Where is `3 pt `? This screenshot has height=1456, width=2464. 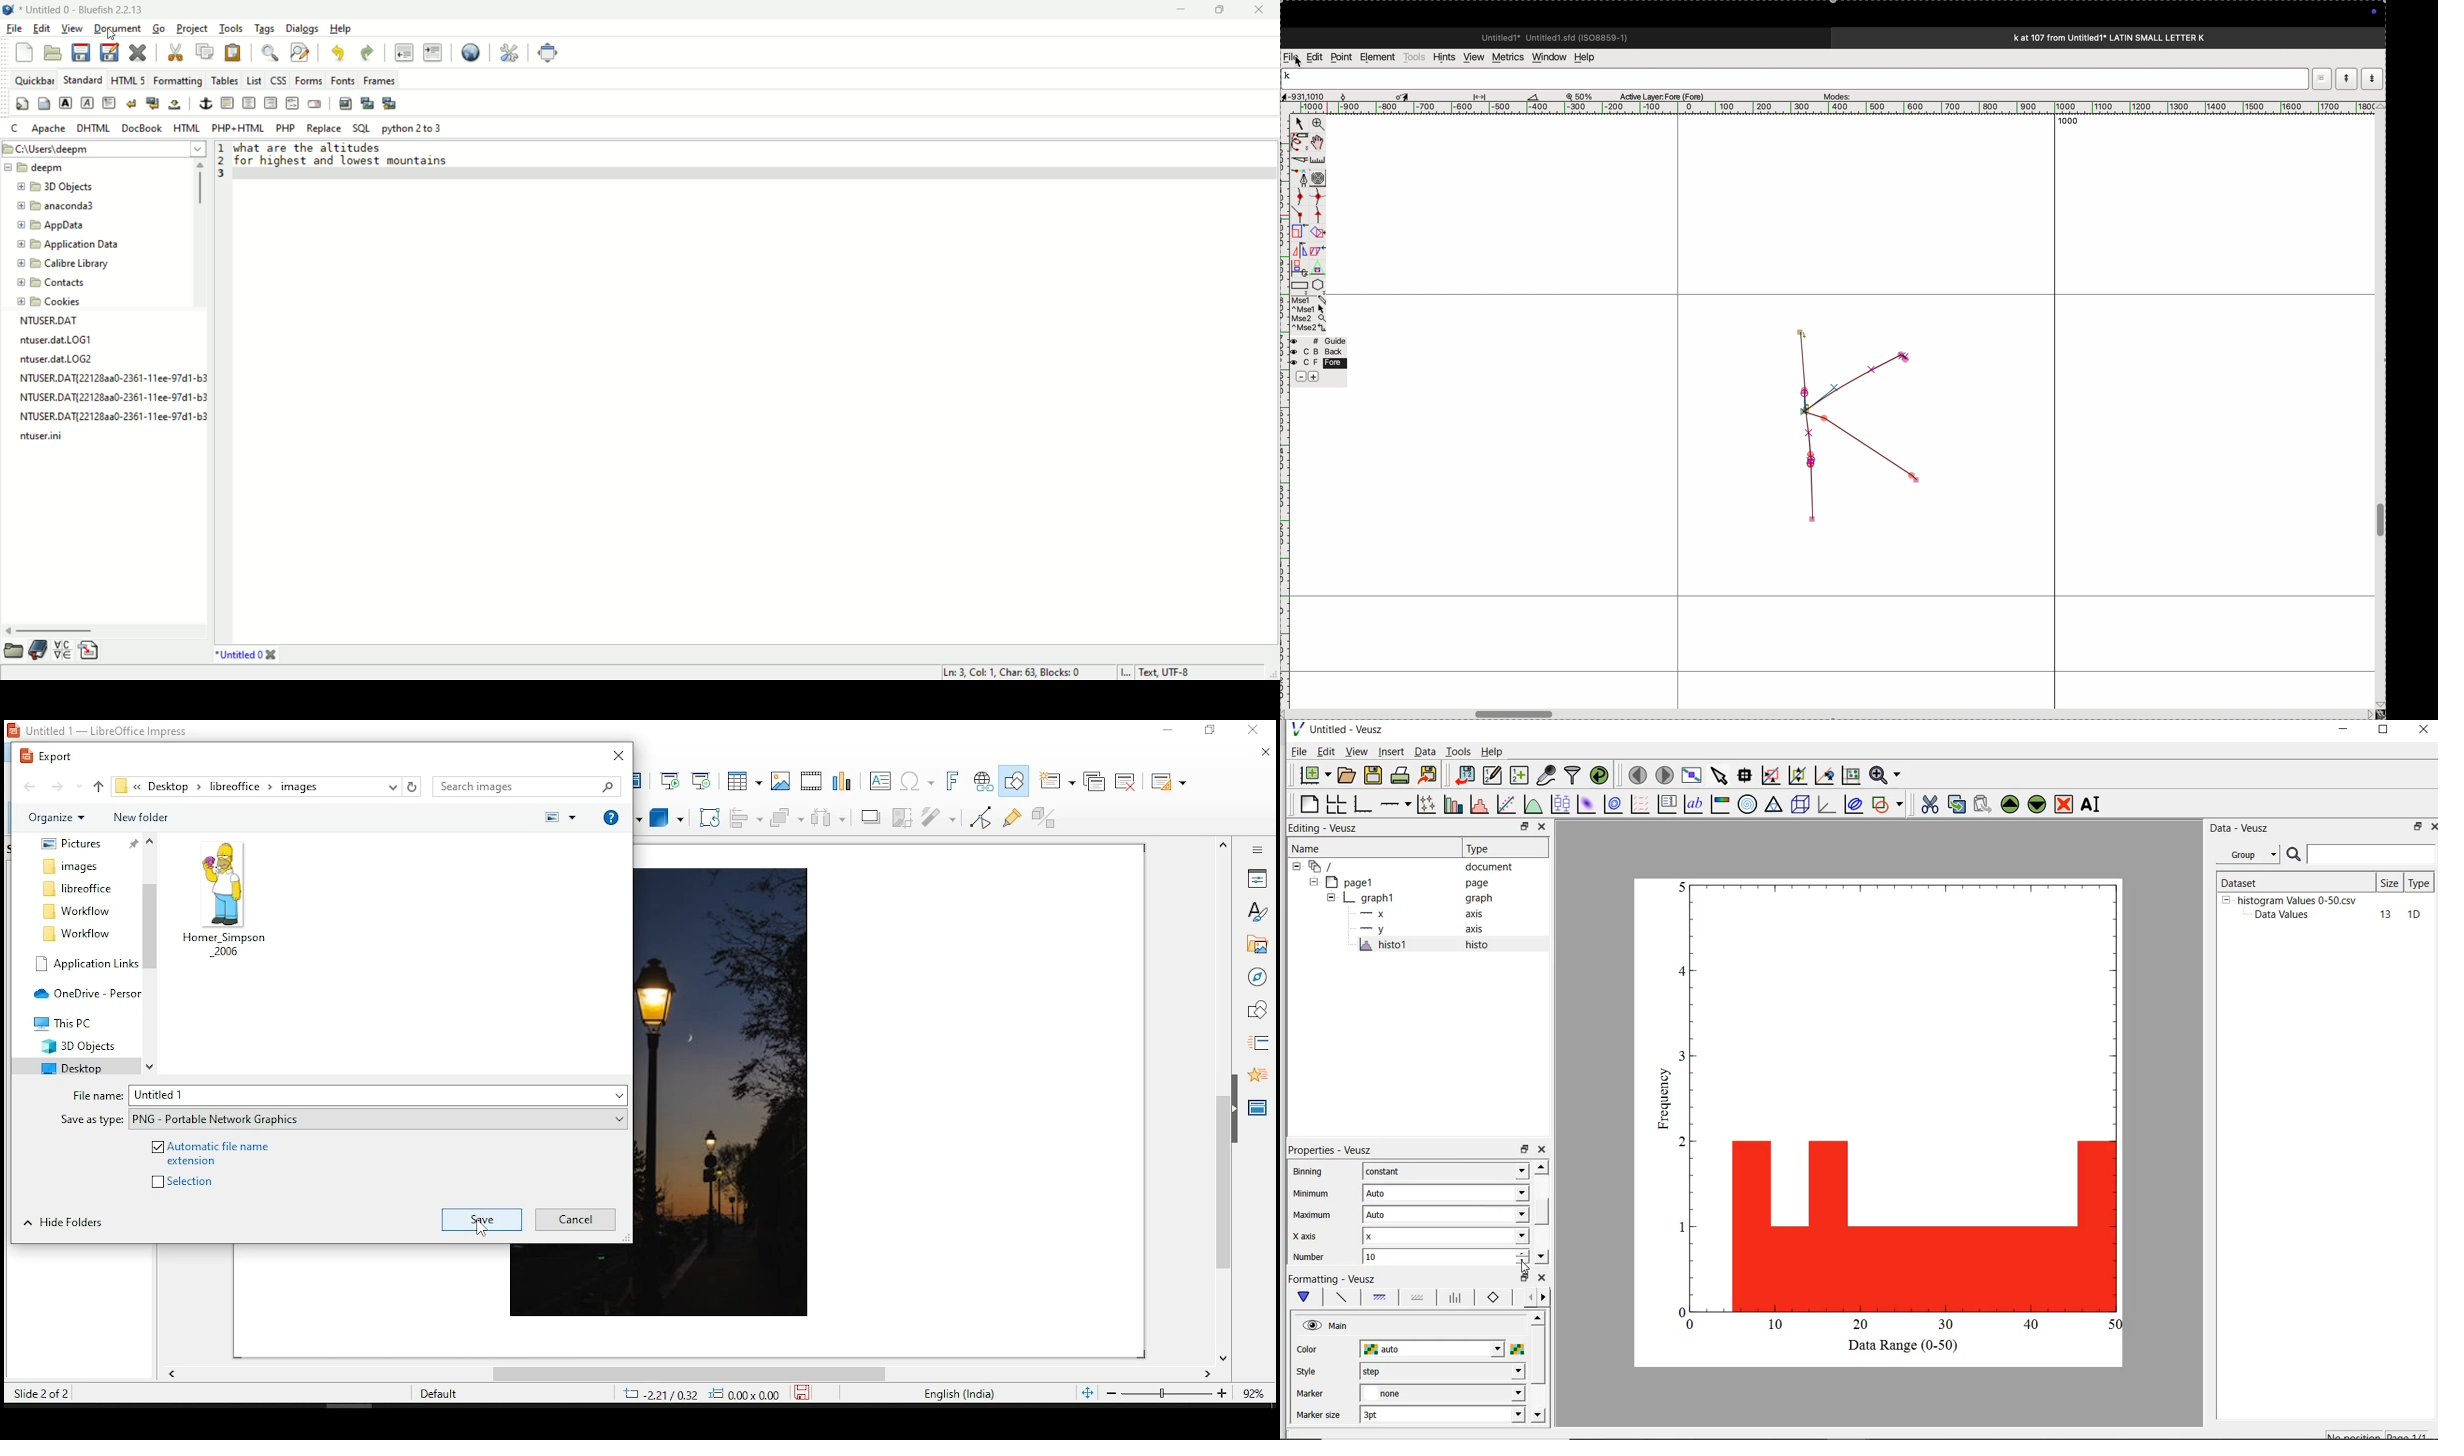 3 pt  is located at coordinates (1442, 1413).